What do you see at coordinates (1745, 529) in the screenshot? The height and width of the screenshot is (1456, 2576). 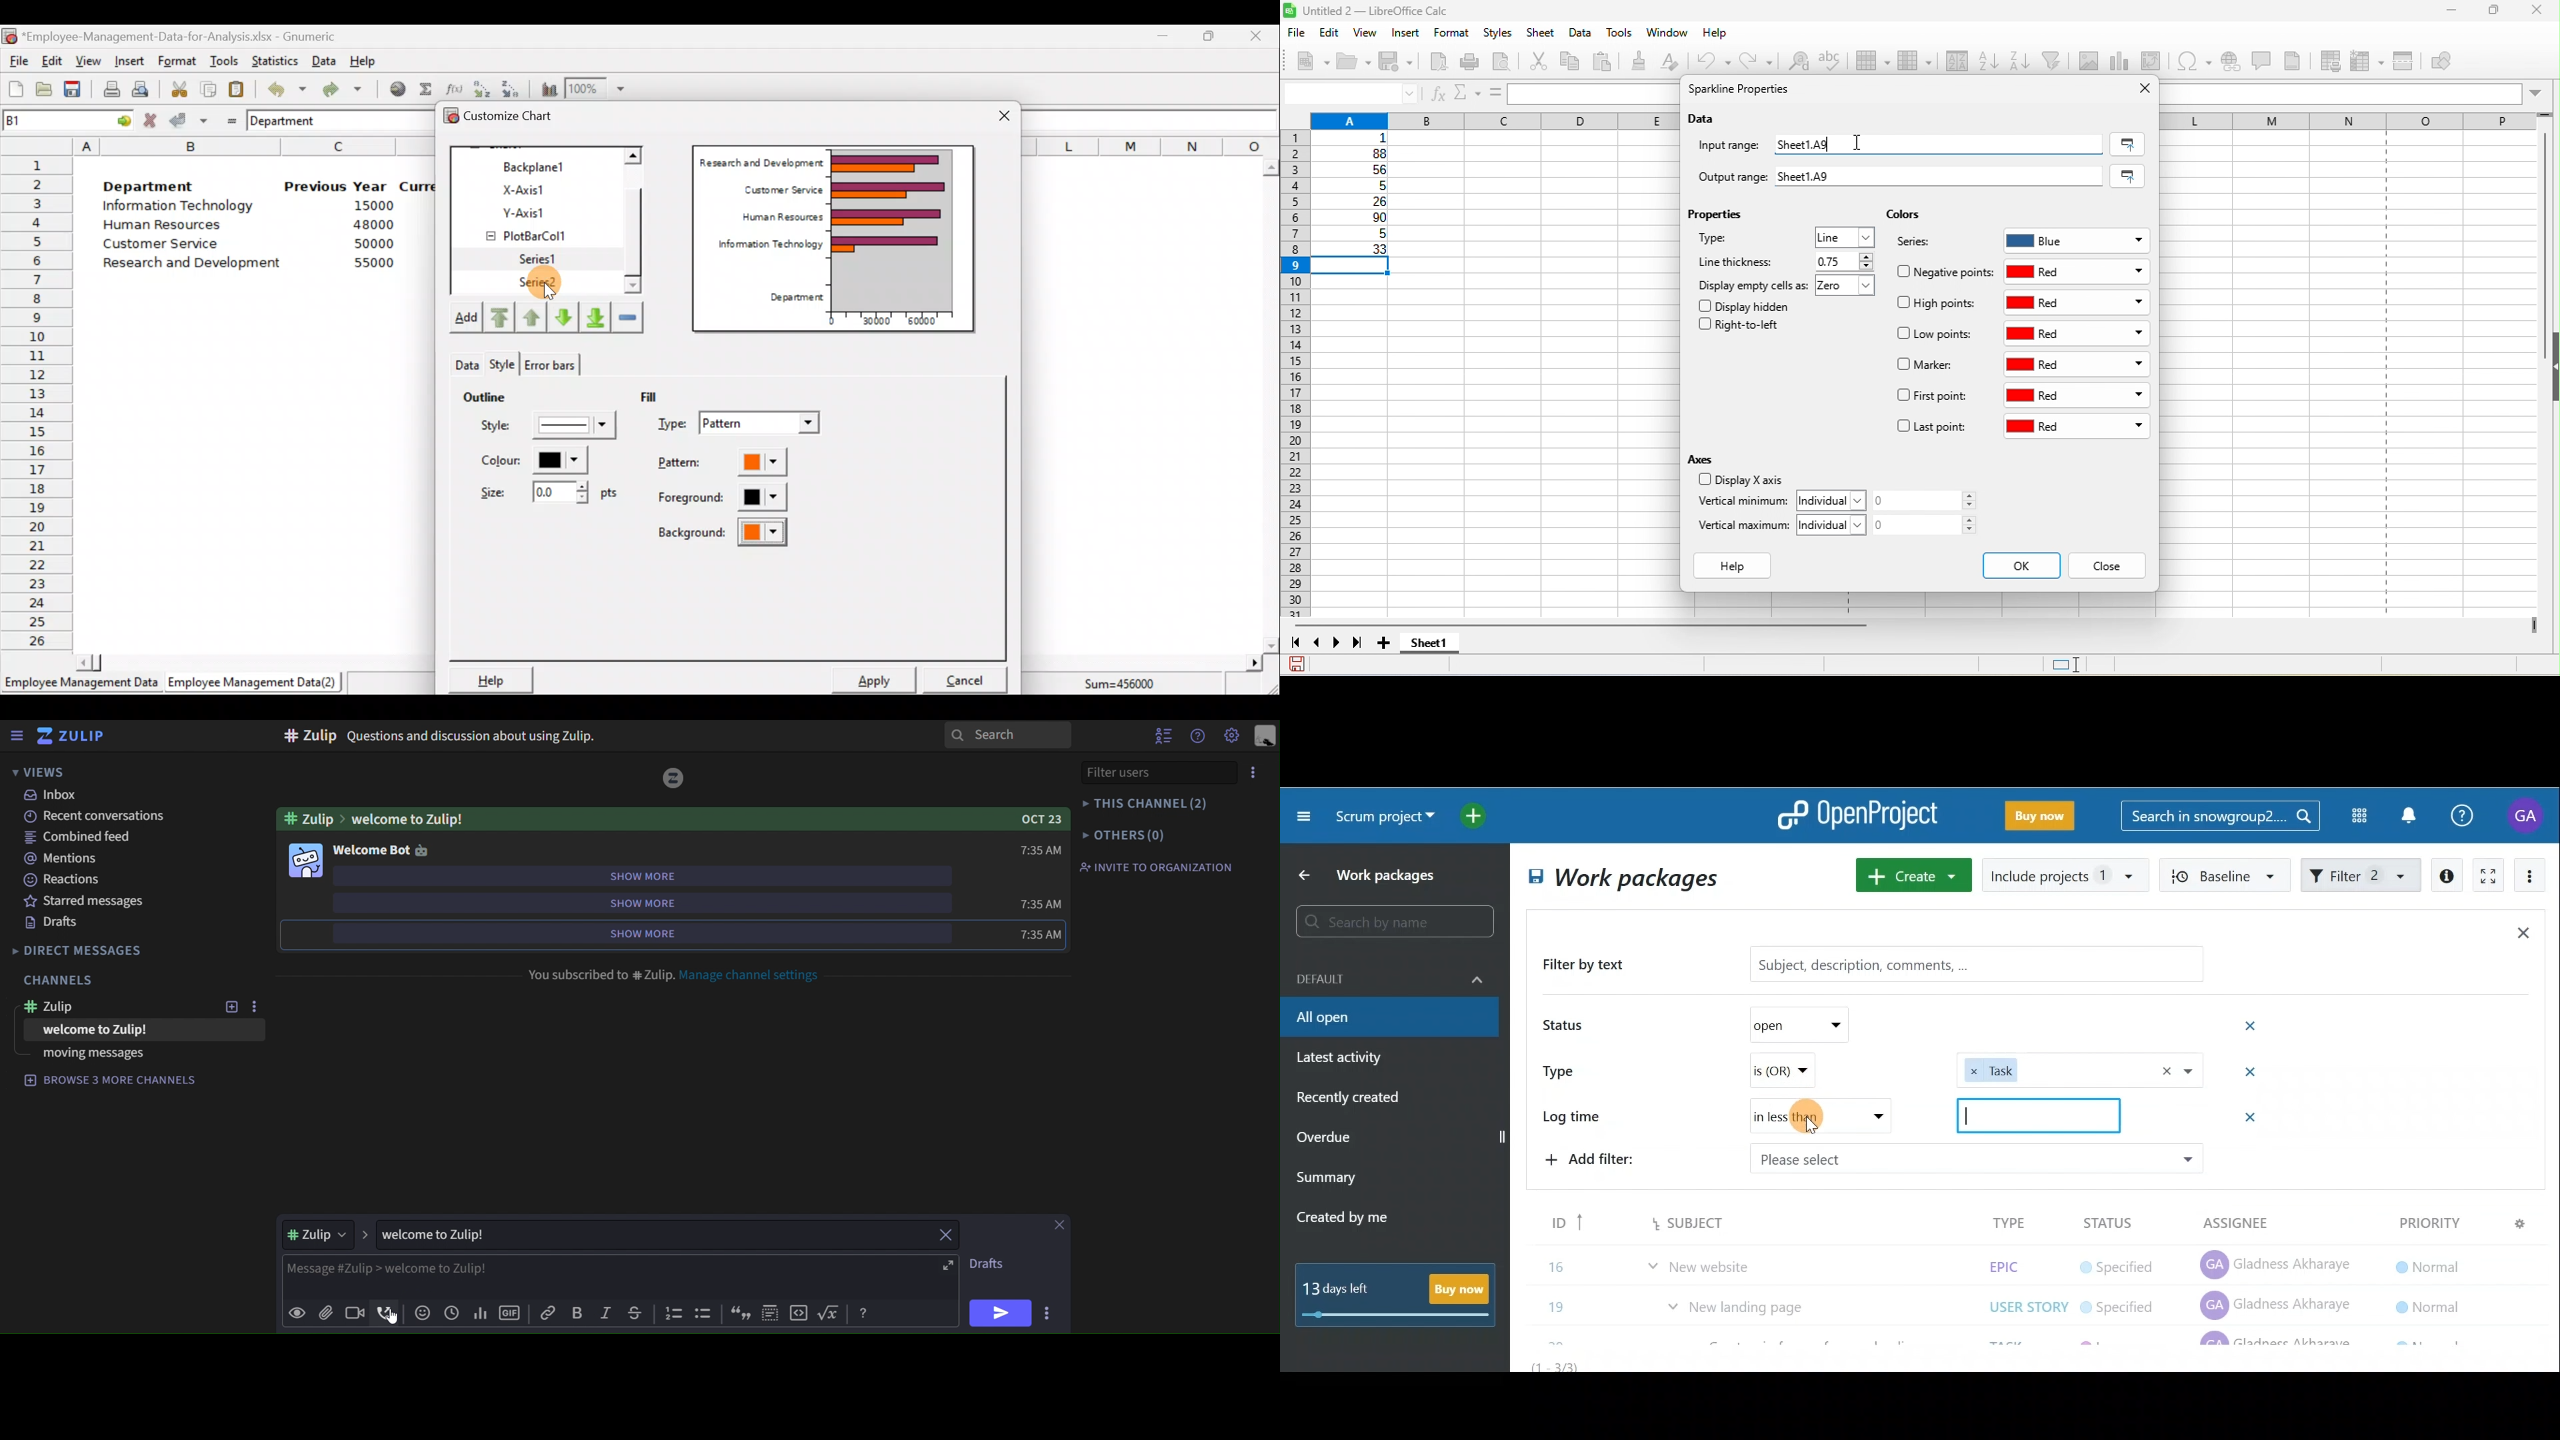 I see `vertical maximum` at bounding box center [1745, 529].